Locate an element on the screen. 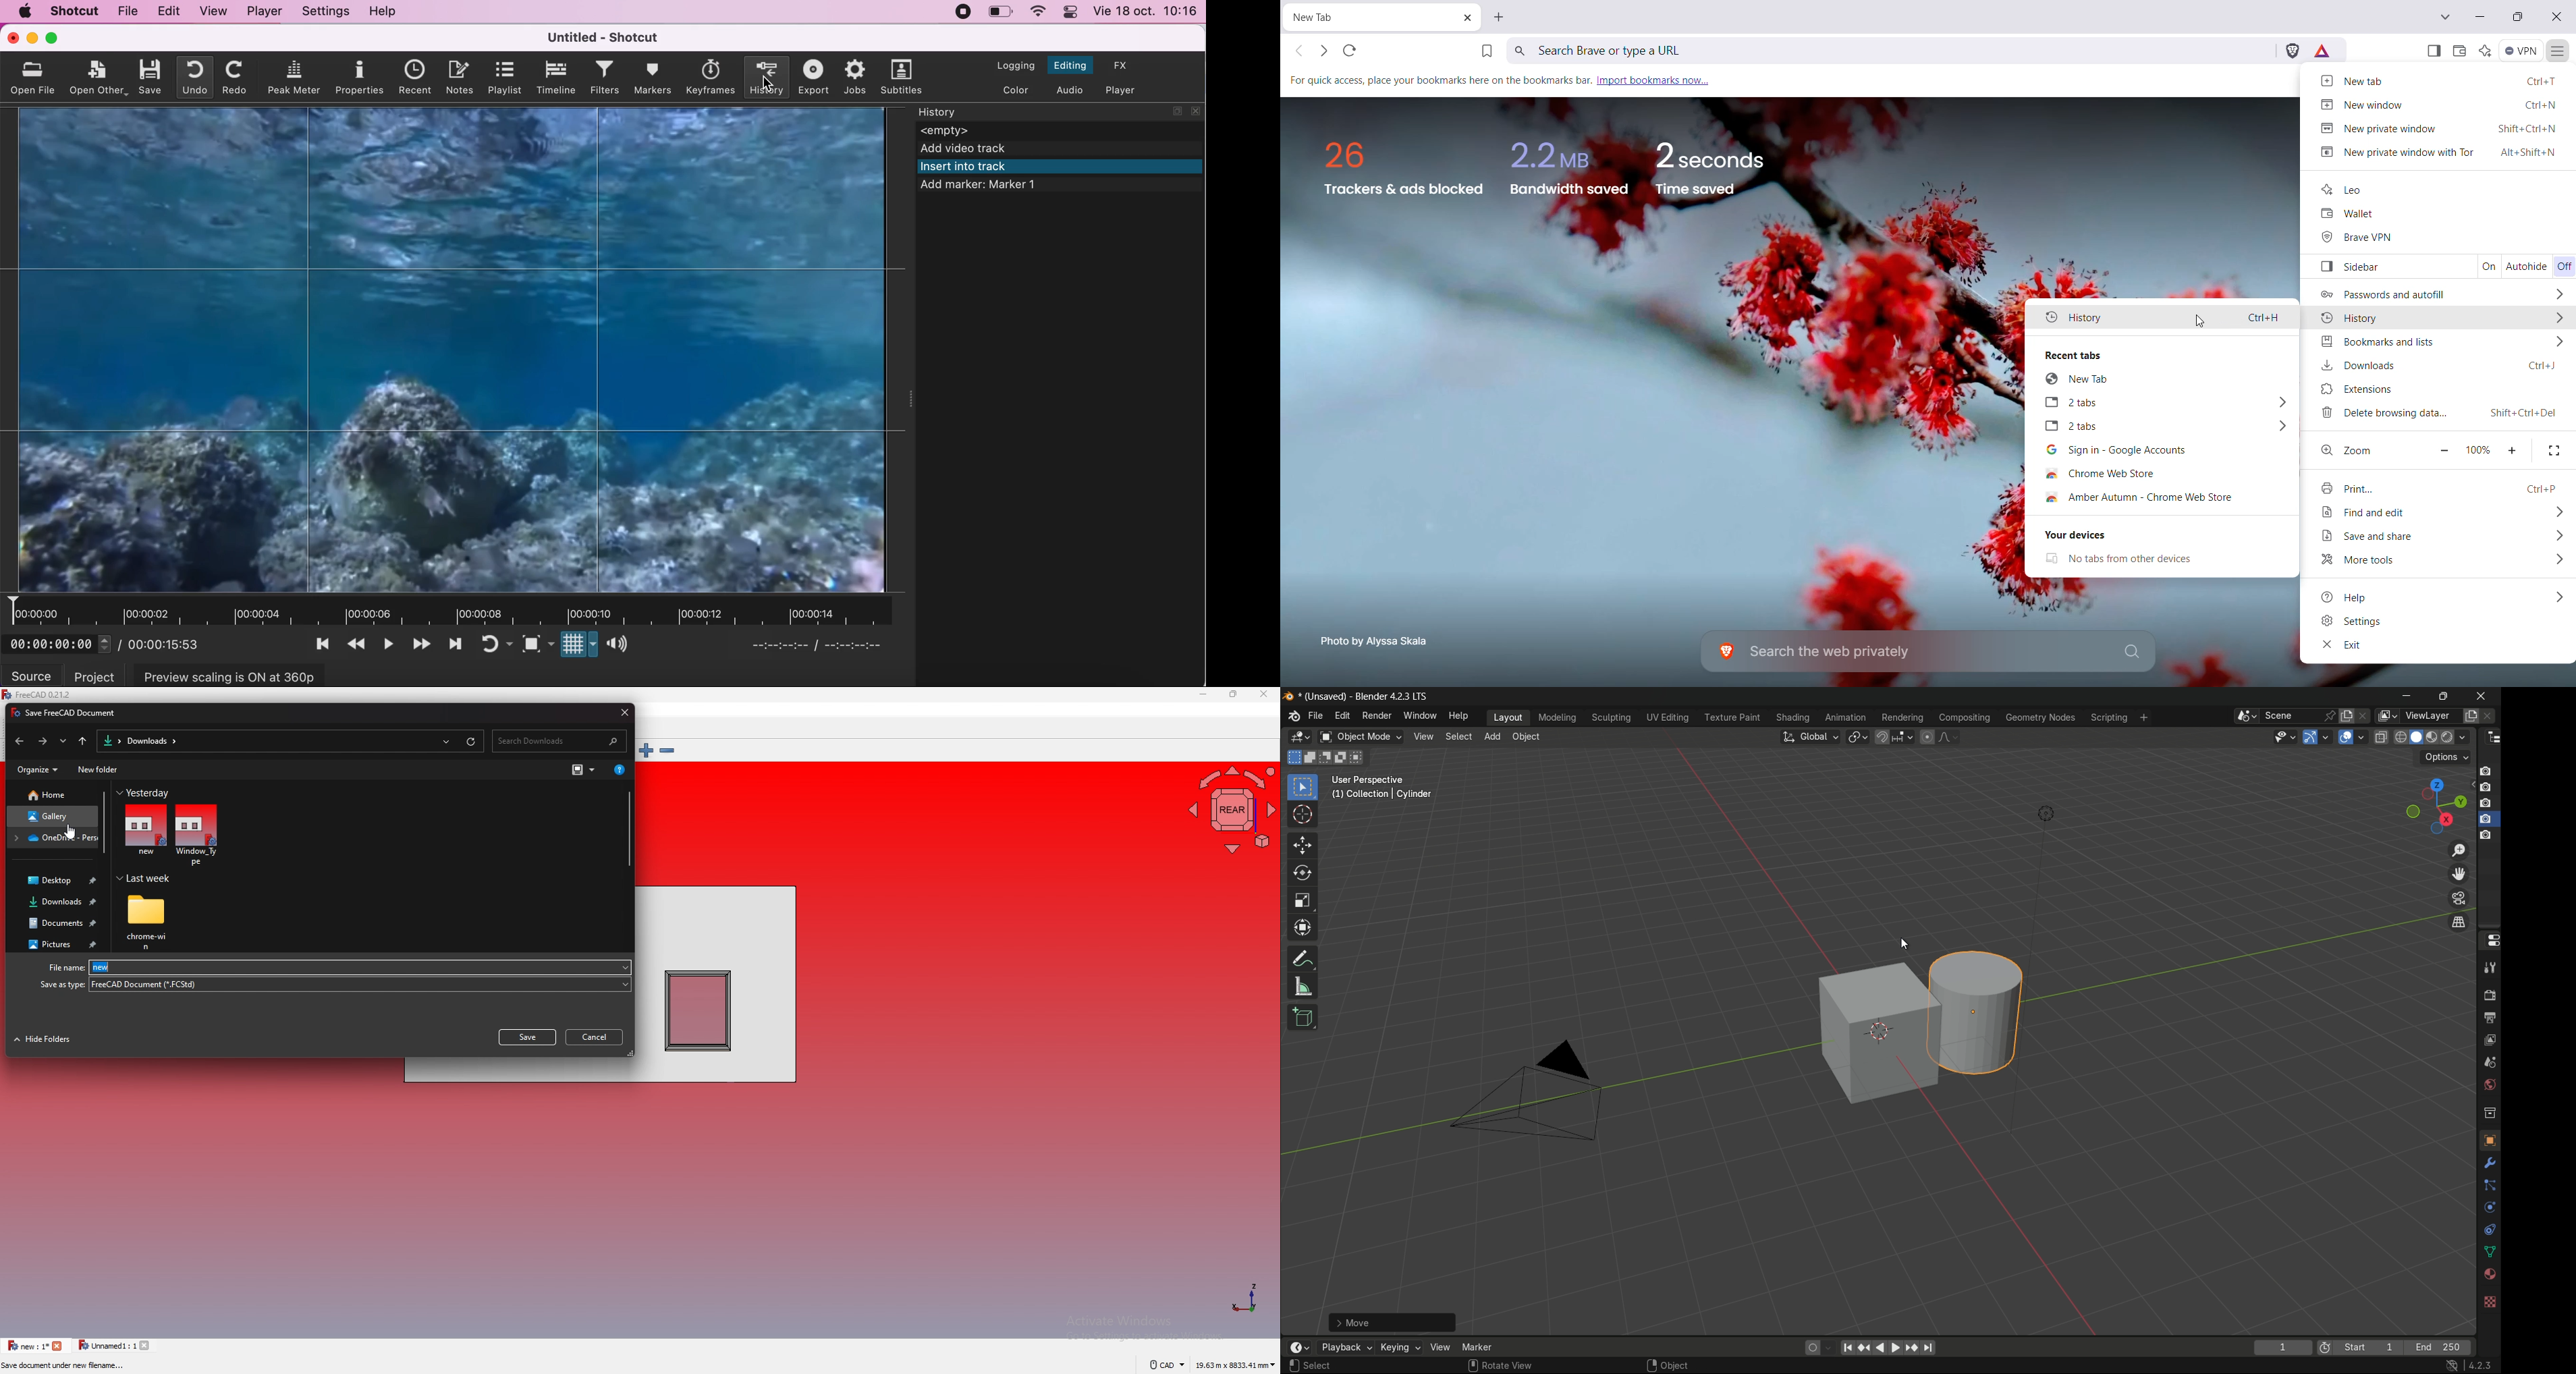 The image size is (2576, 1400). downloads is located at coordinates (152, 741).